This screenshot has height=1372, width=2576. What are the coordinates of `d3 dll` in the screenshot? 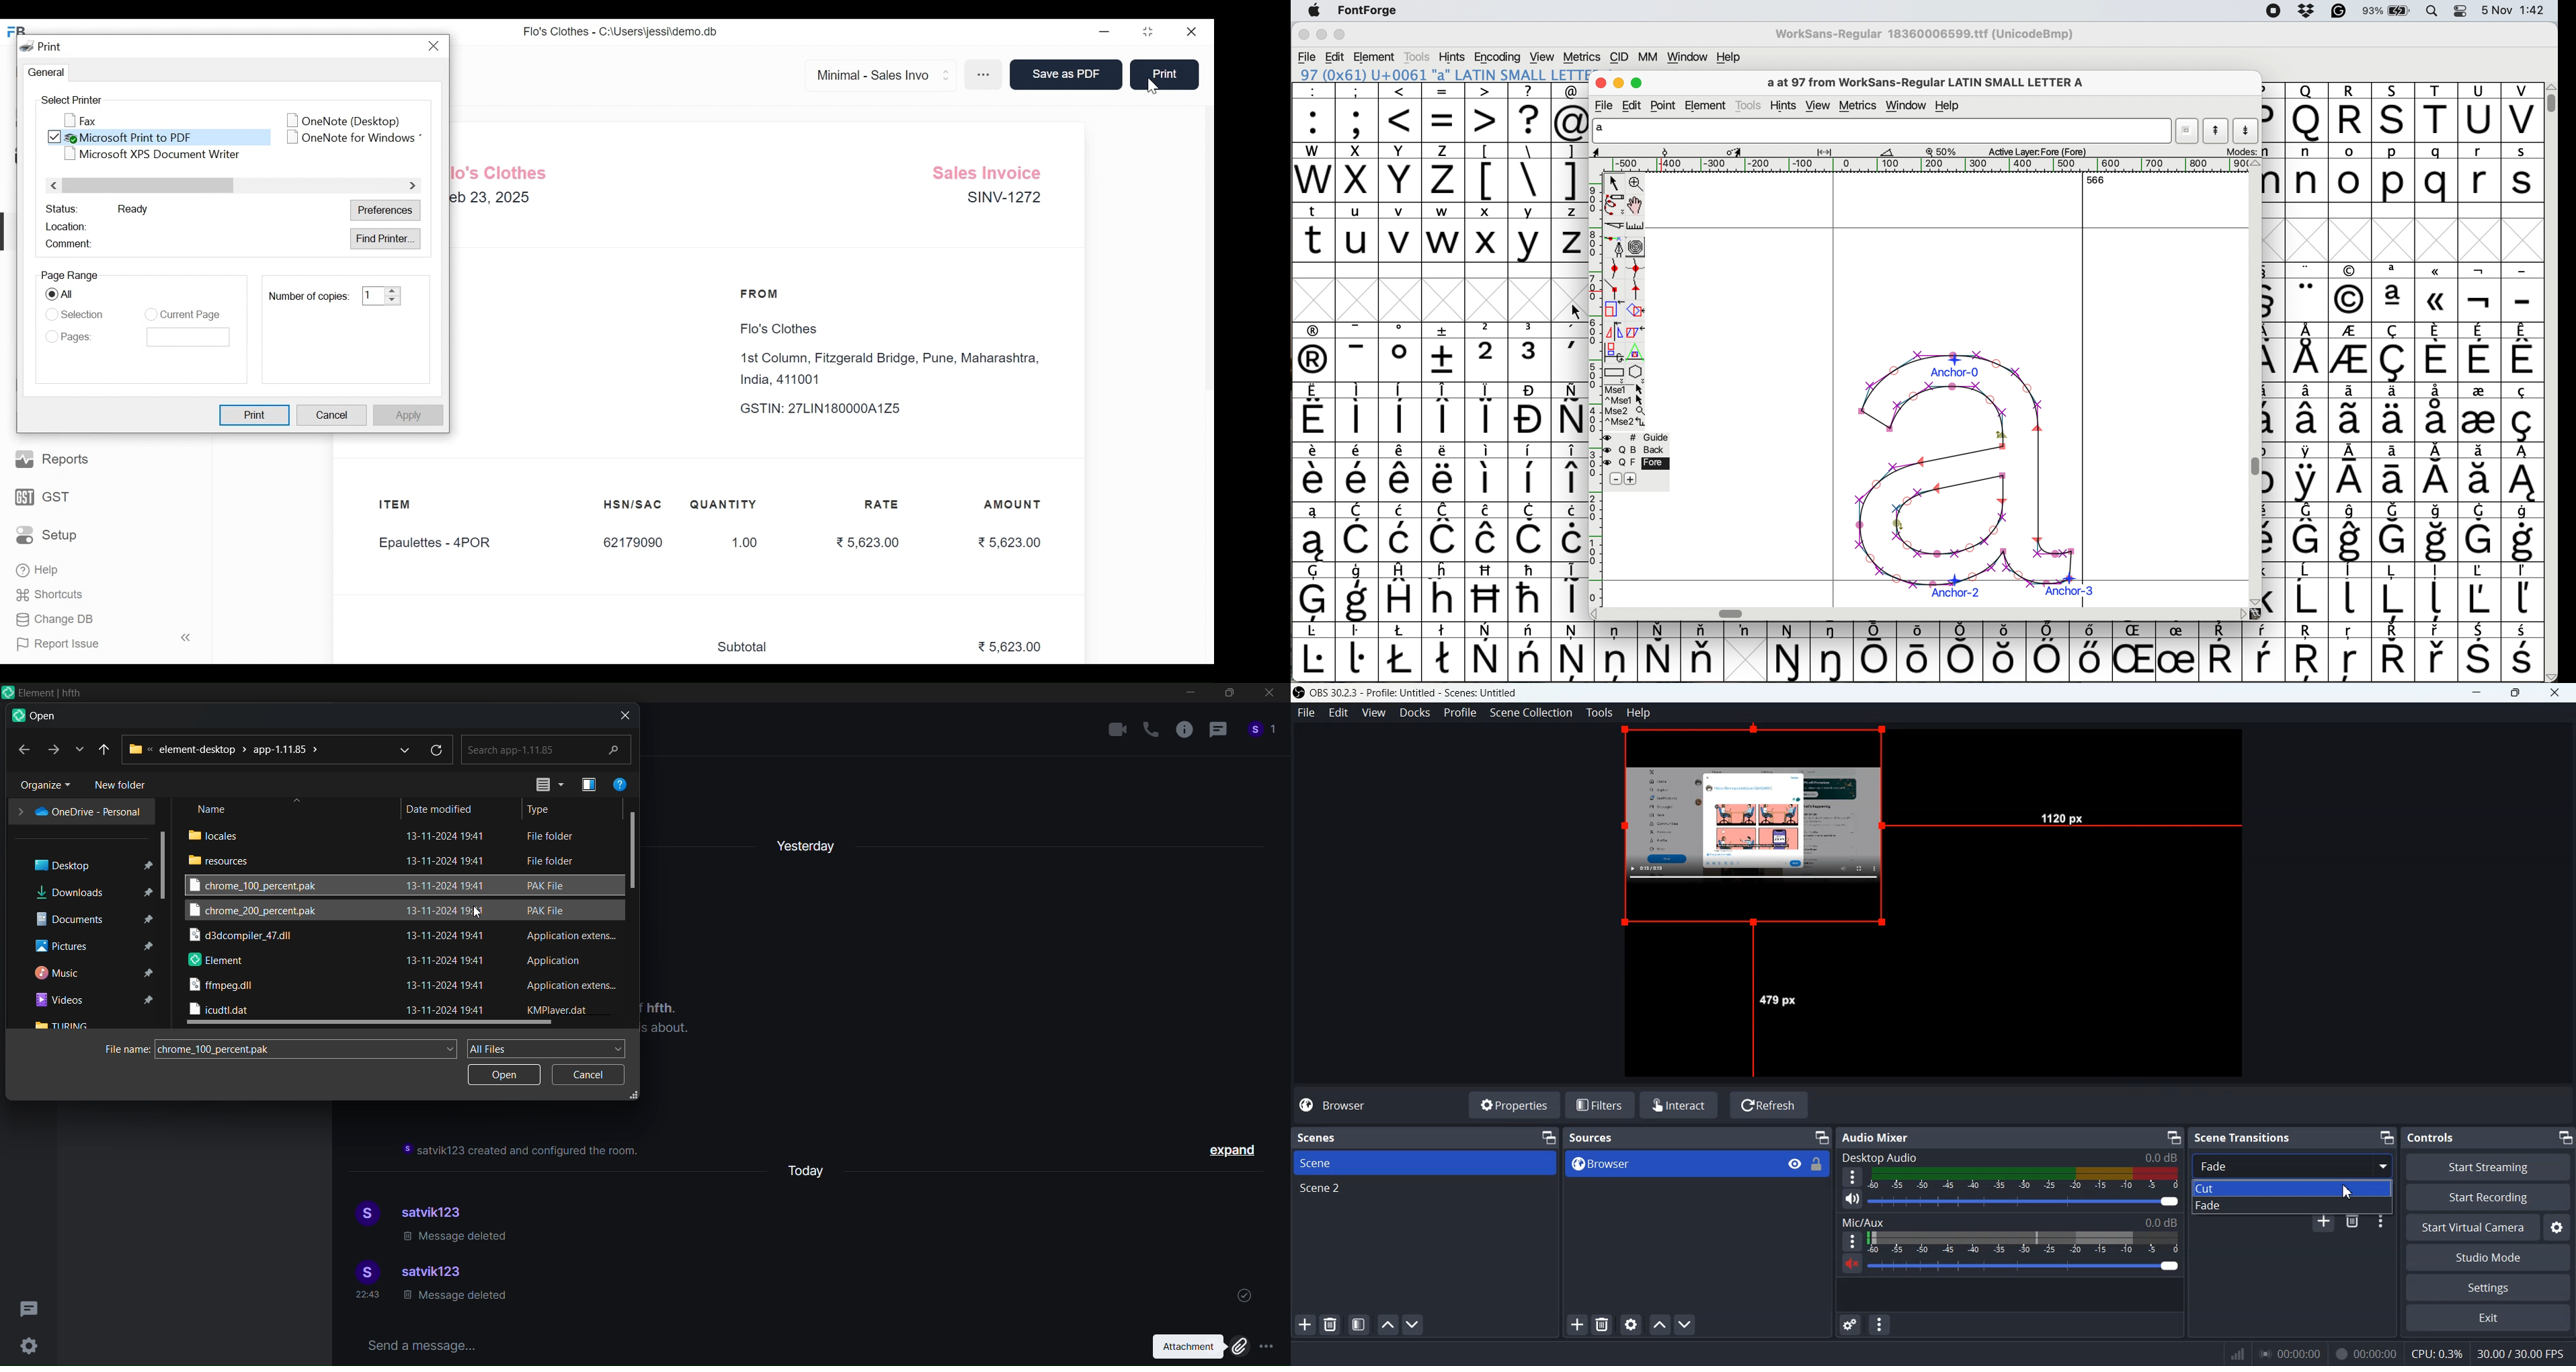 It's located at (244, 937).